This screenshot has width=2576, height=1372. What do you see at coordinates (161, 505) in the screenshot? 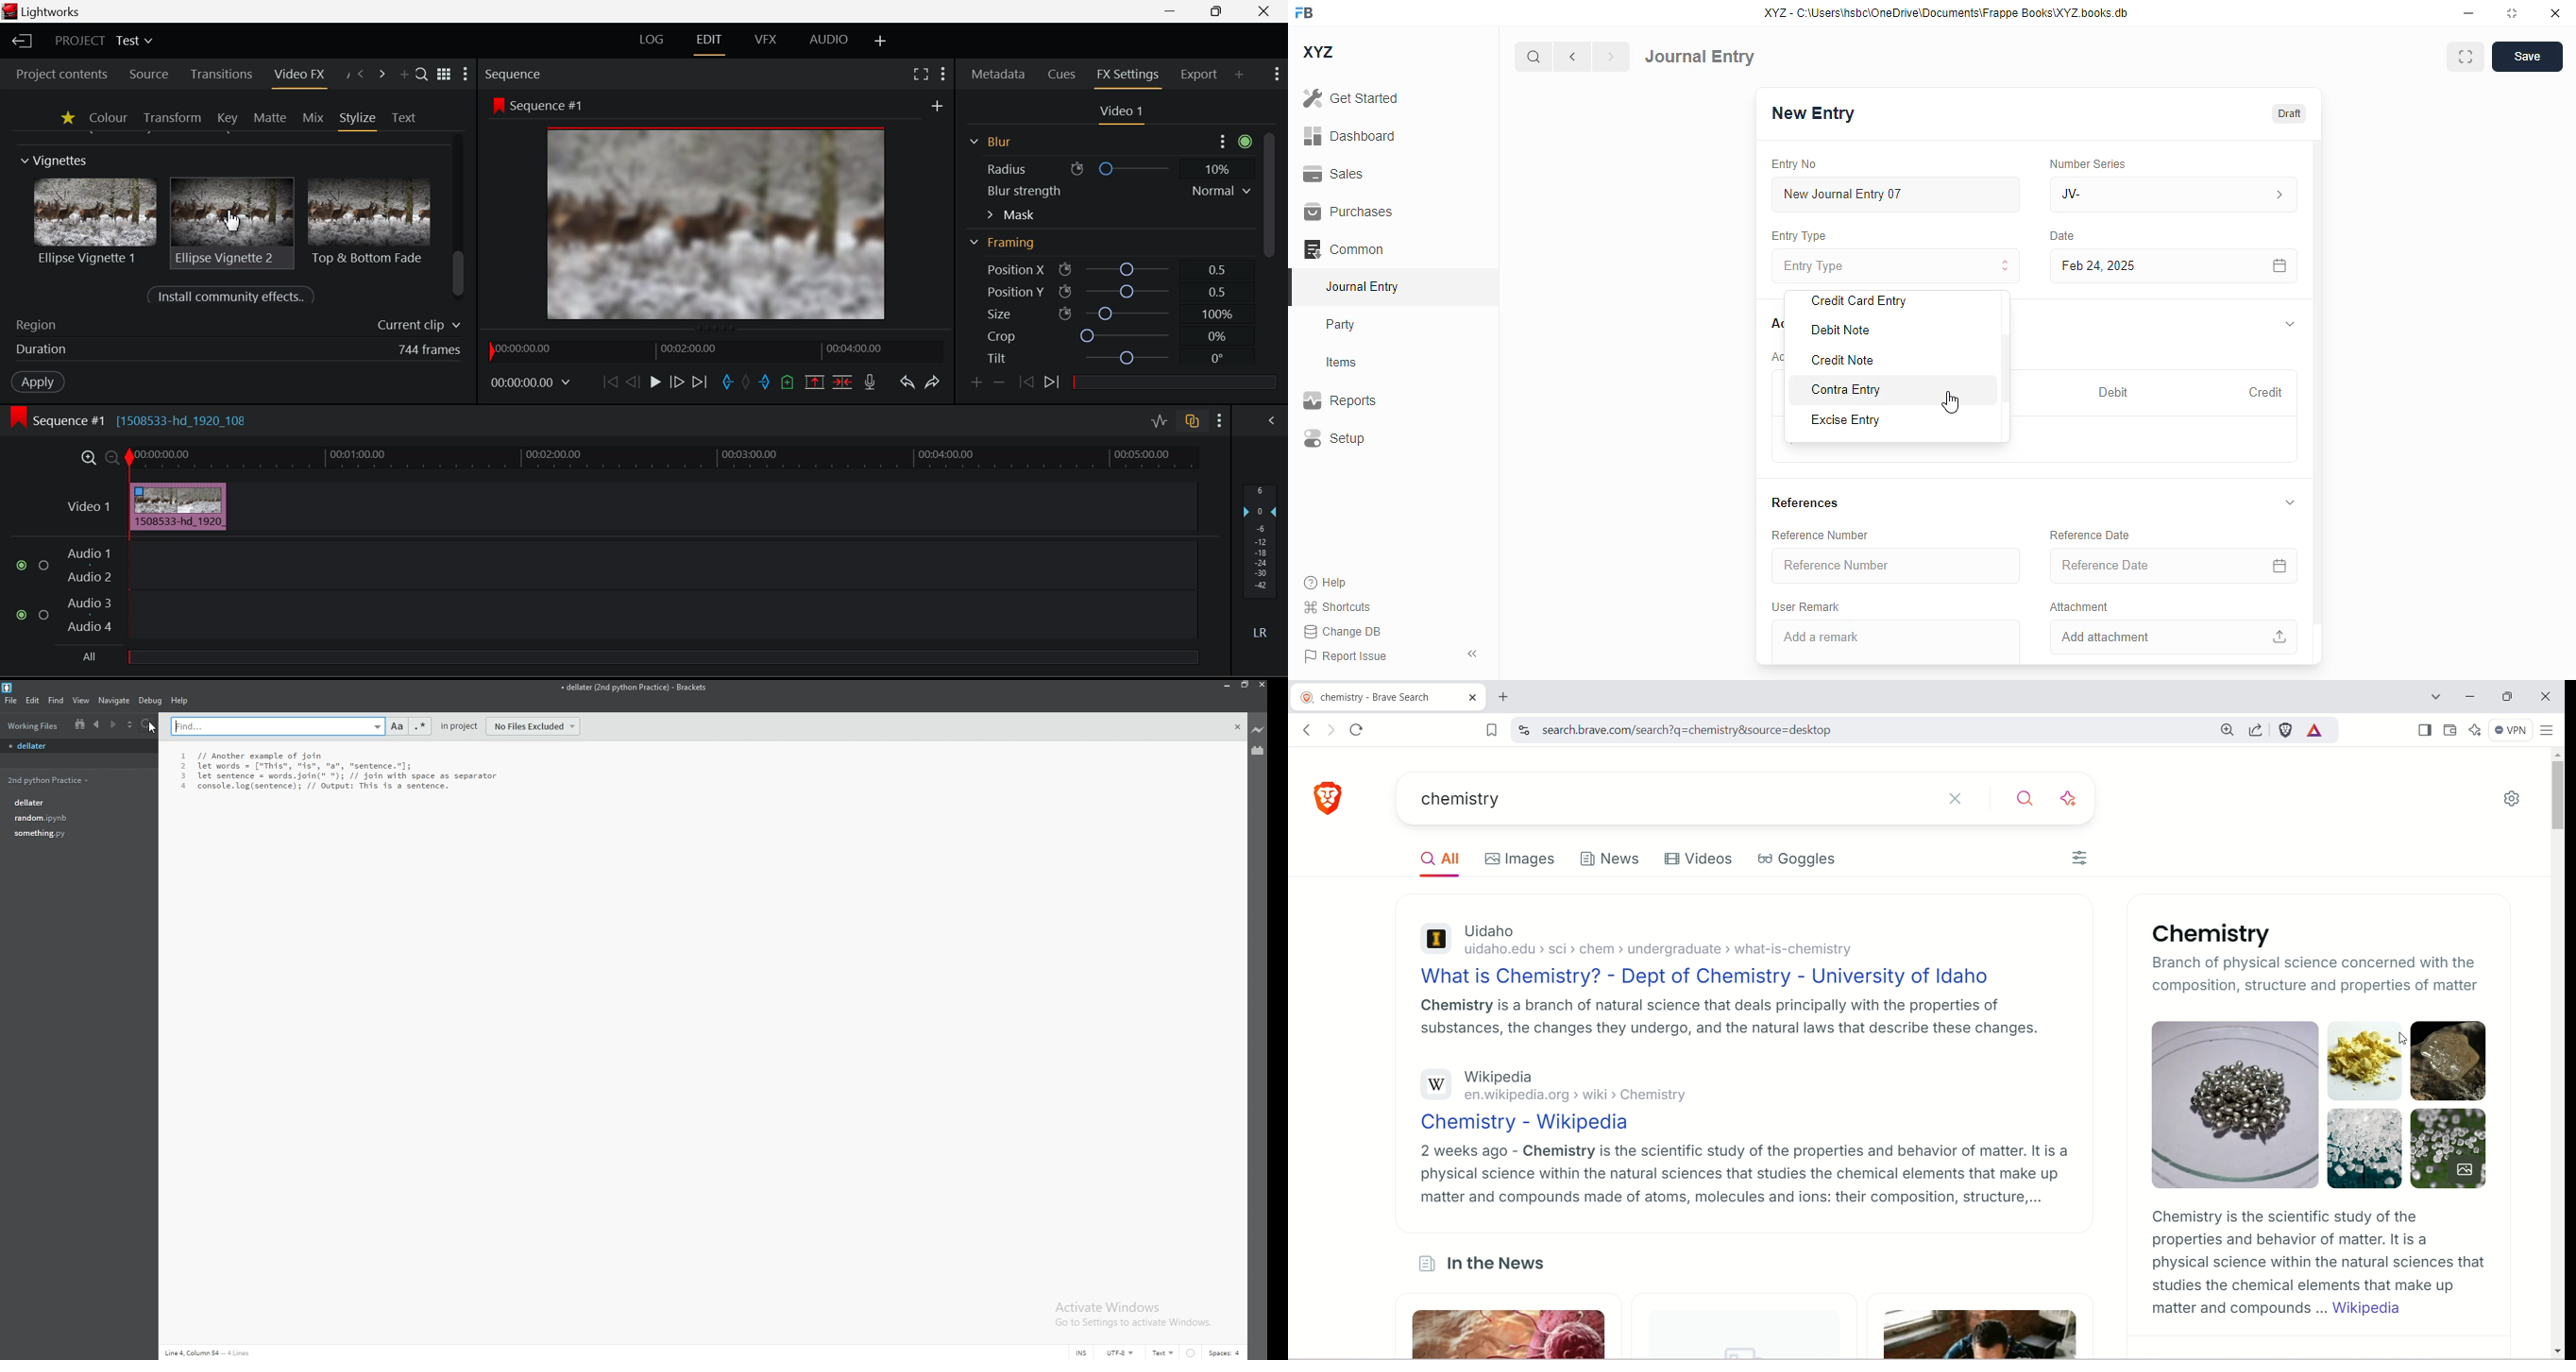
I see `cursor` at bounding box center [161, 505].